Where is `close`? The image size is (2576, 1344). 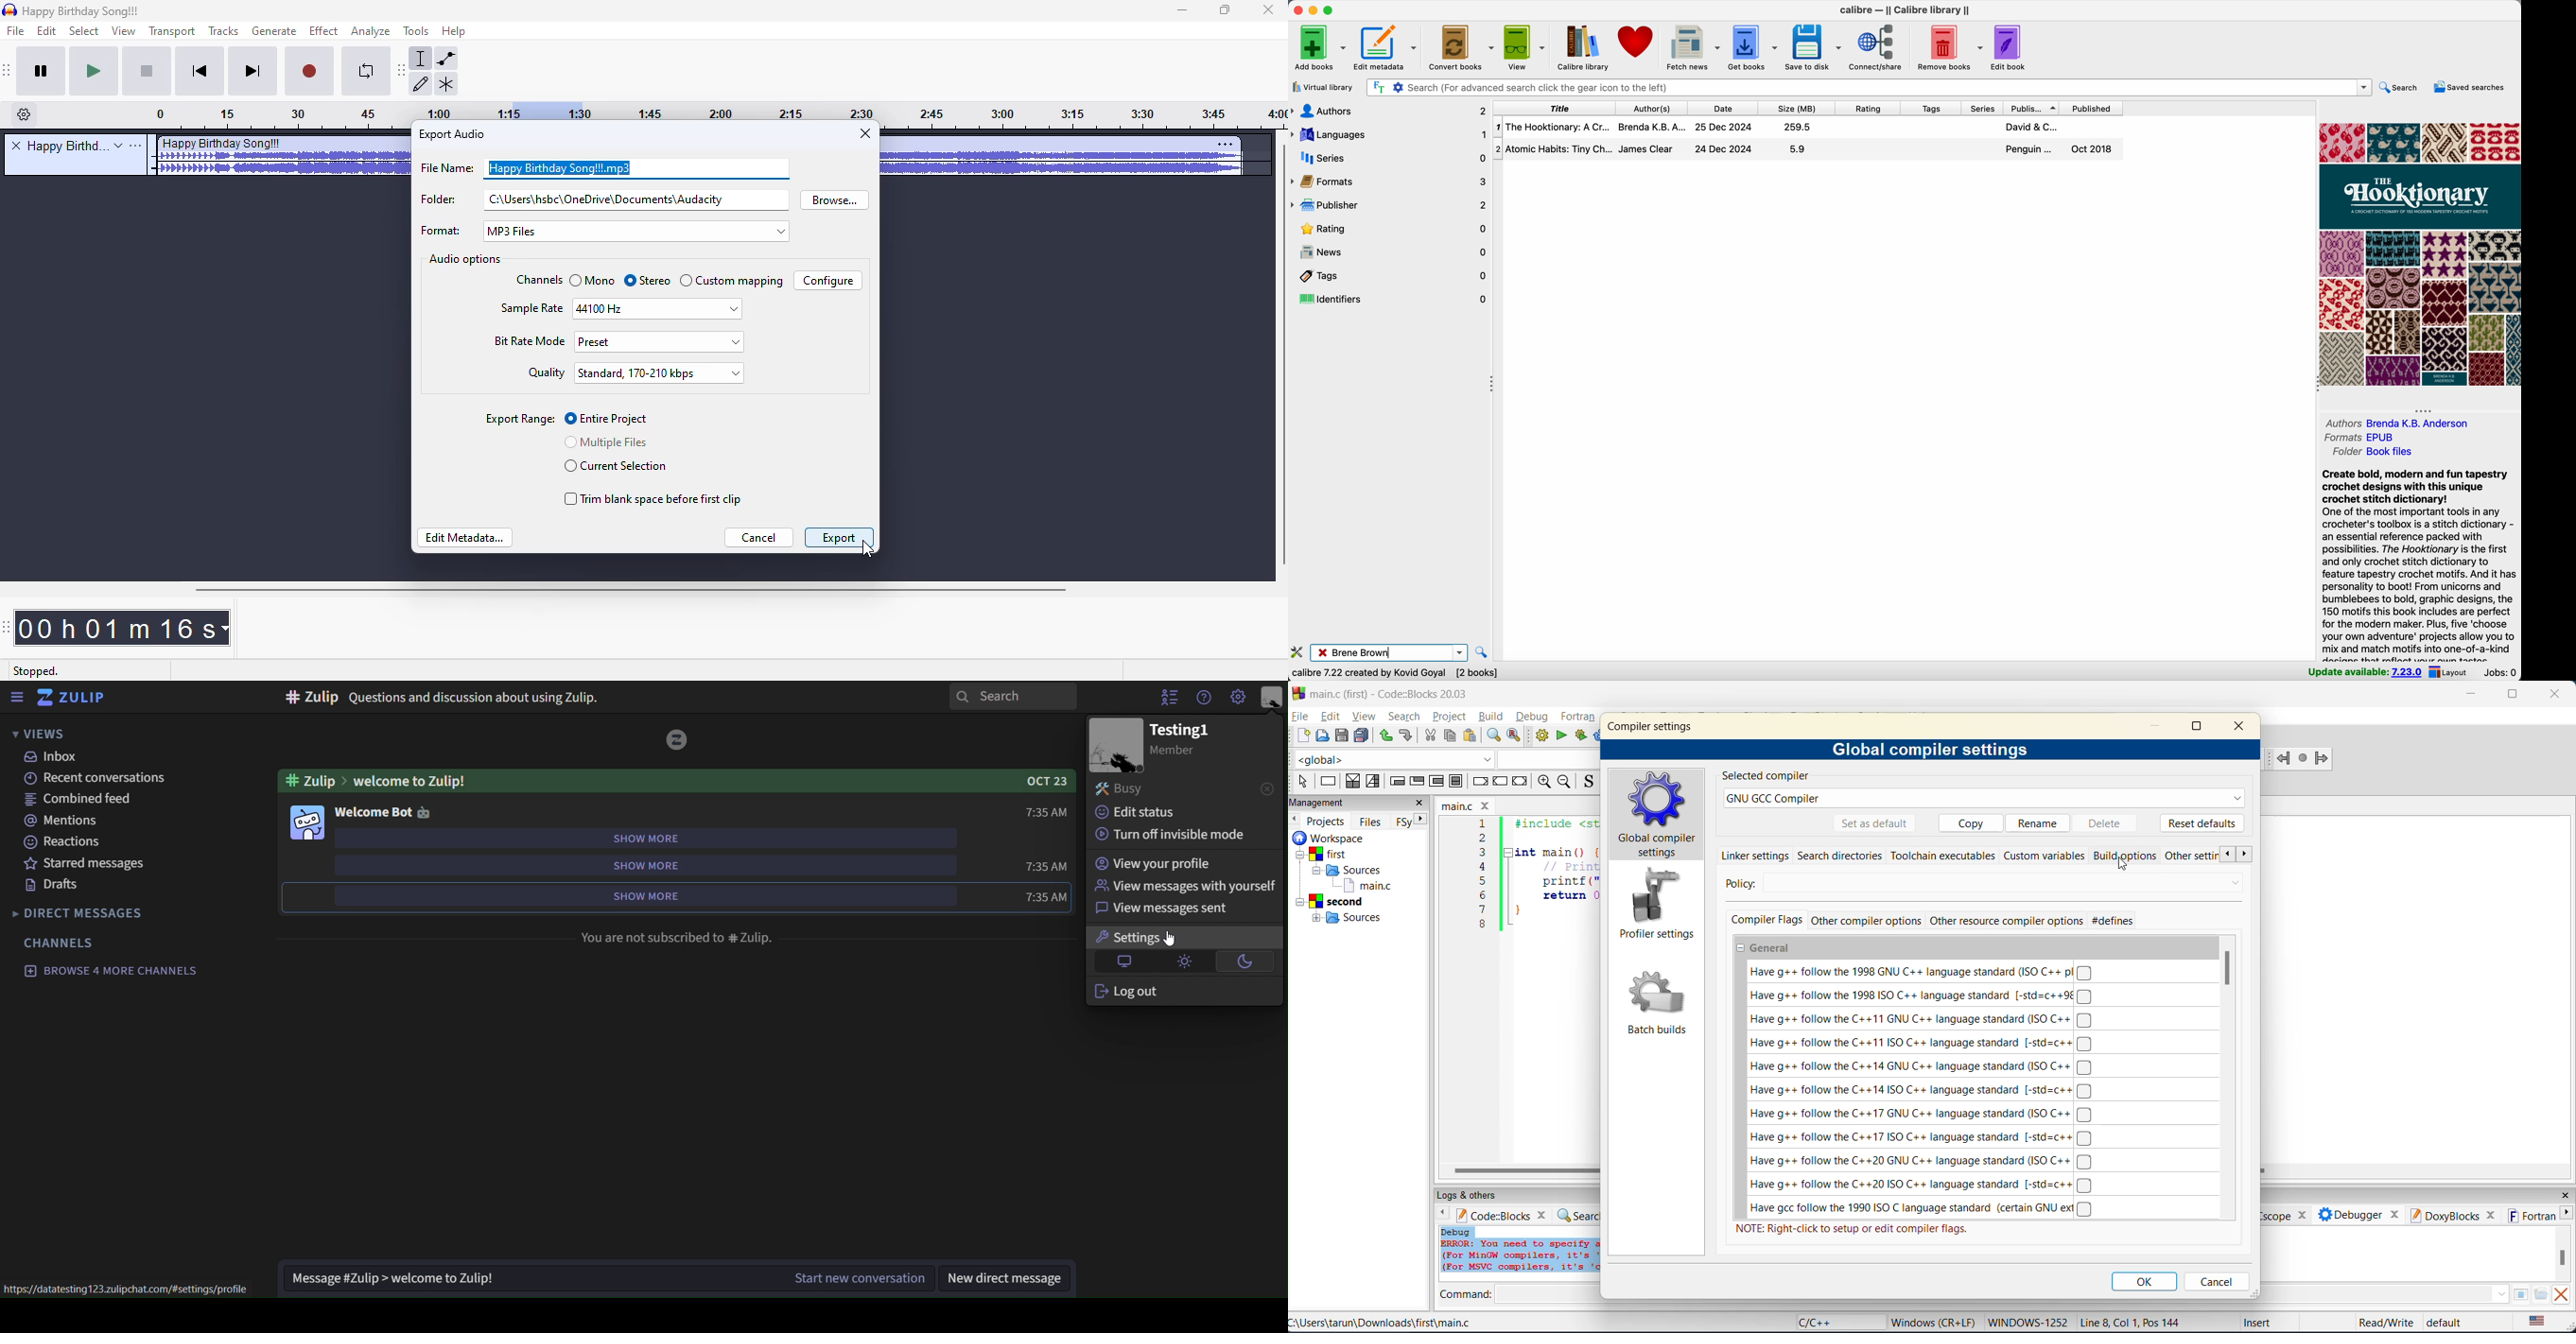
close is located at coordinates (2243, 727).